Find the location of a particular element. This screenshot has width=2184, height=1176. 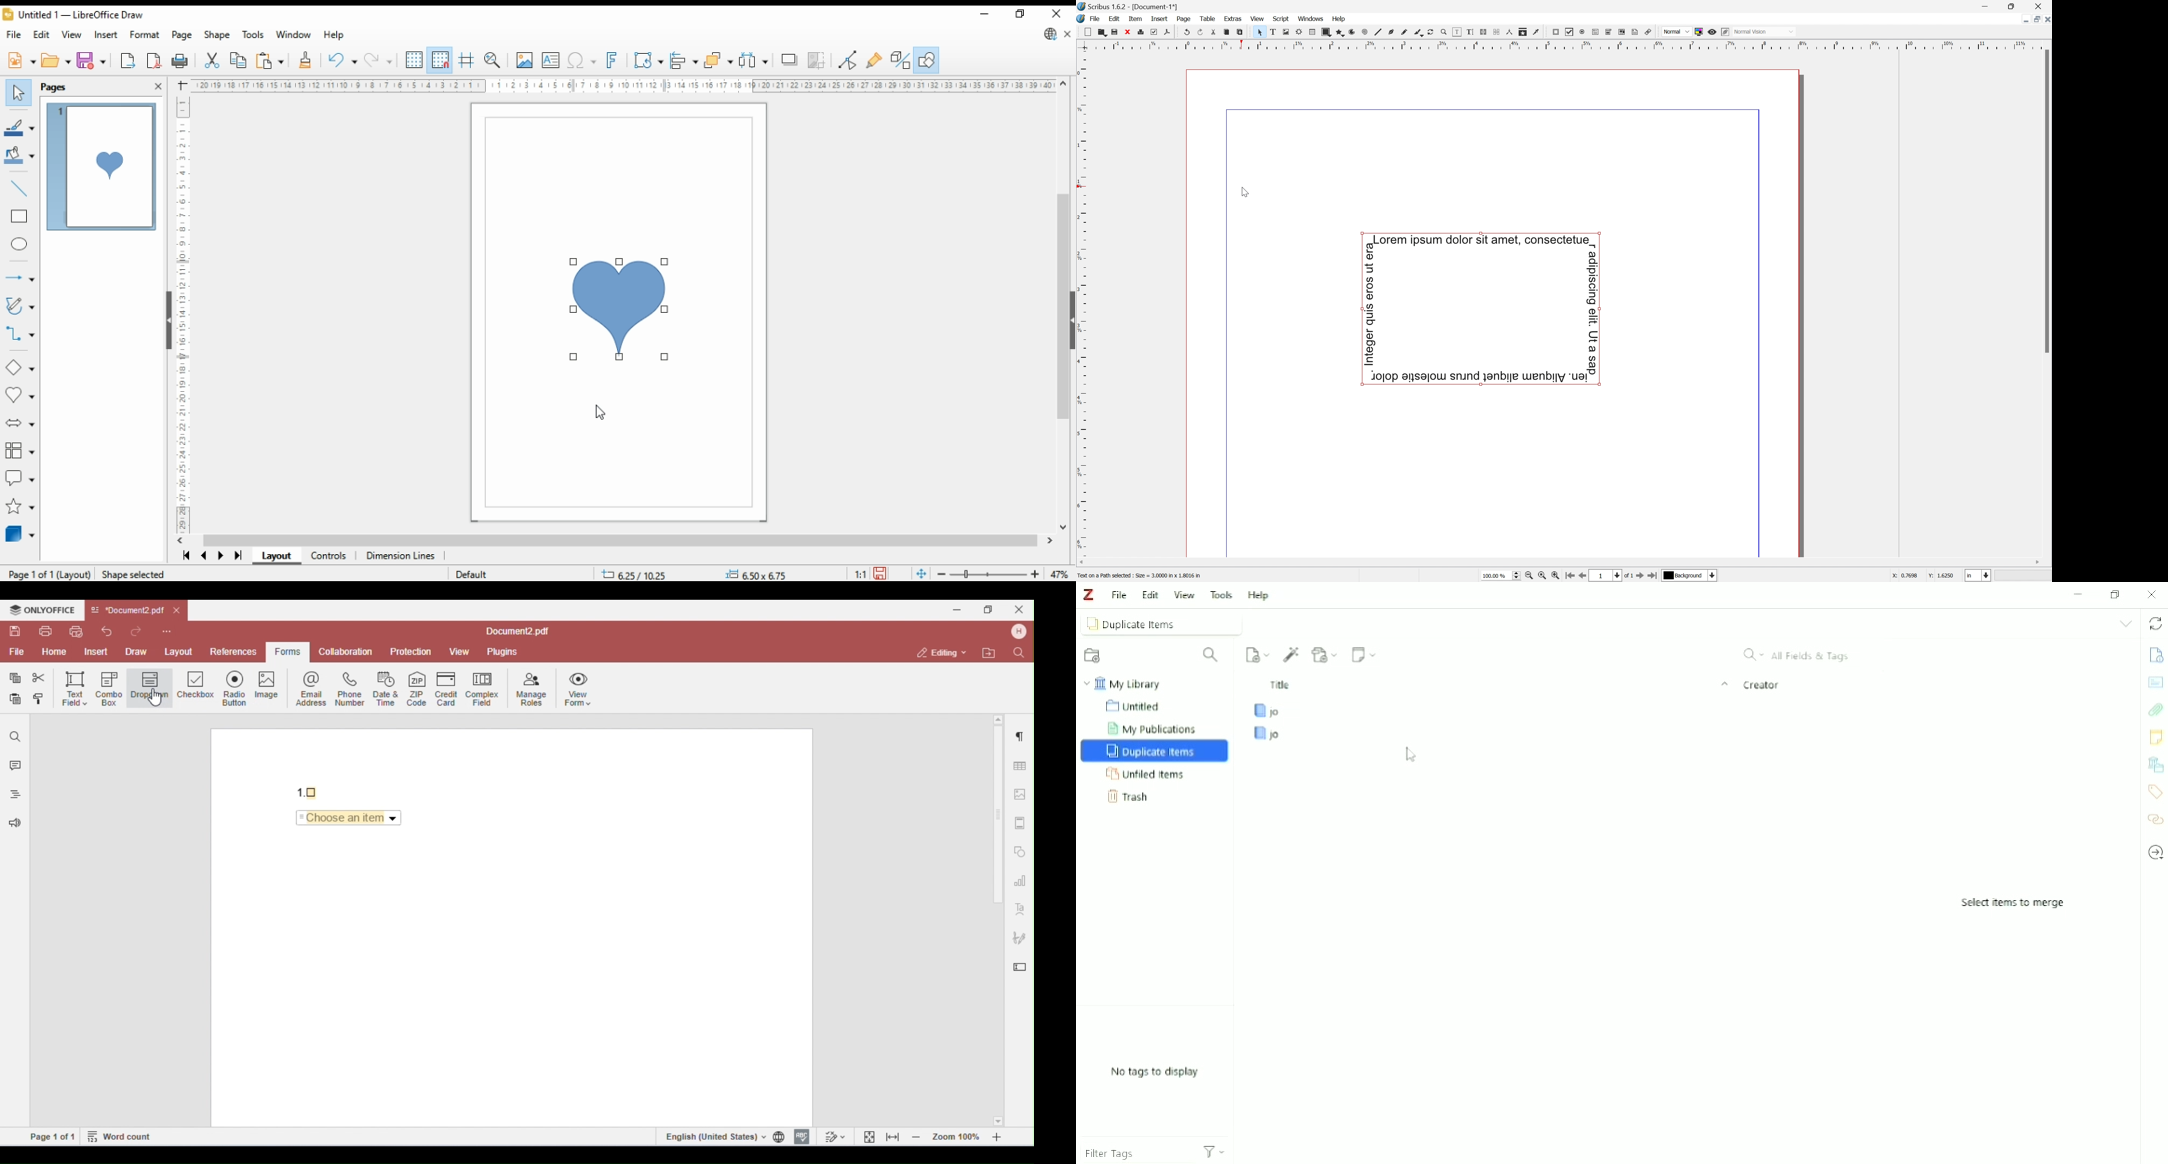

Close is located at coordinates (1128, 32).